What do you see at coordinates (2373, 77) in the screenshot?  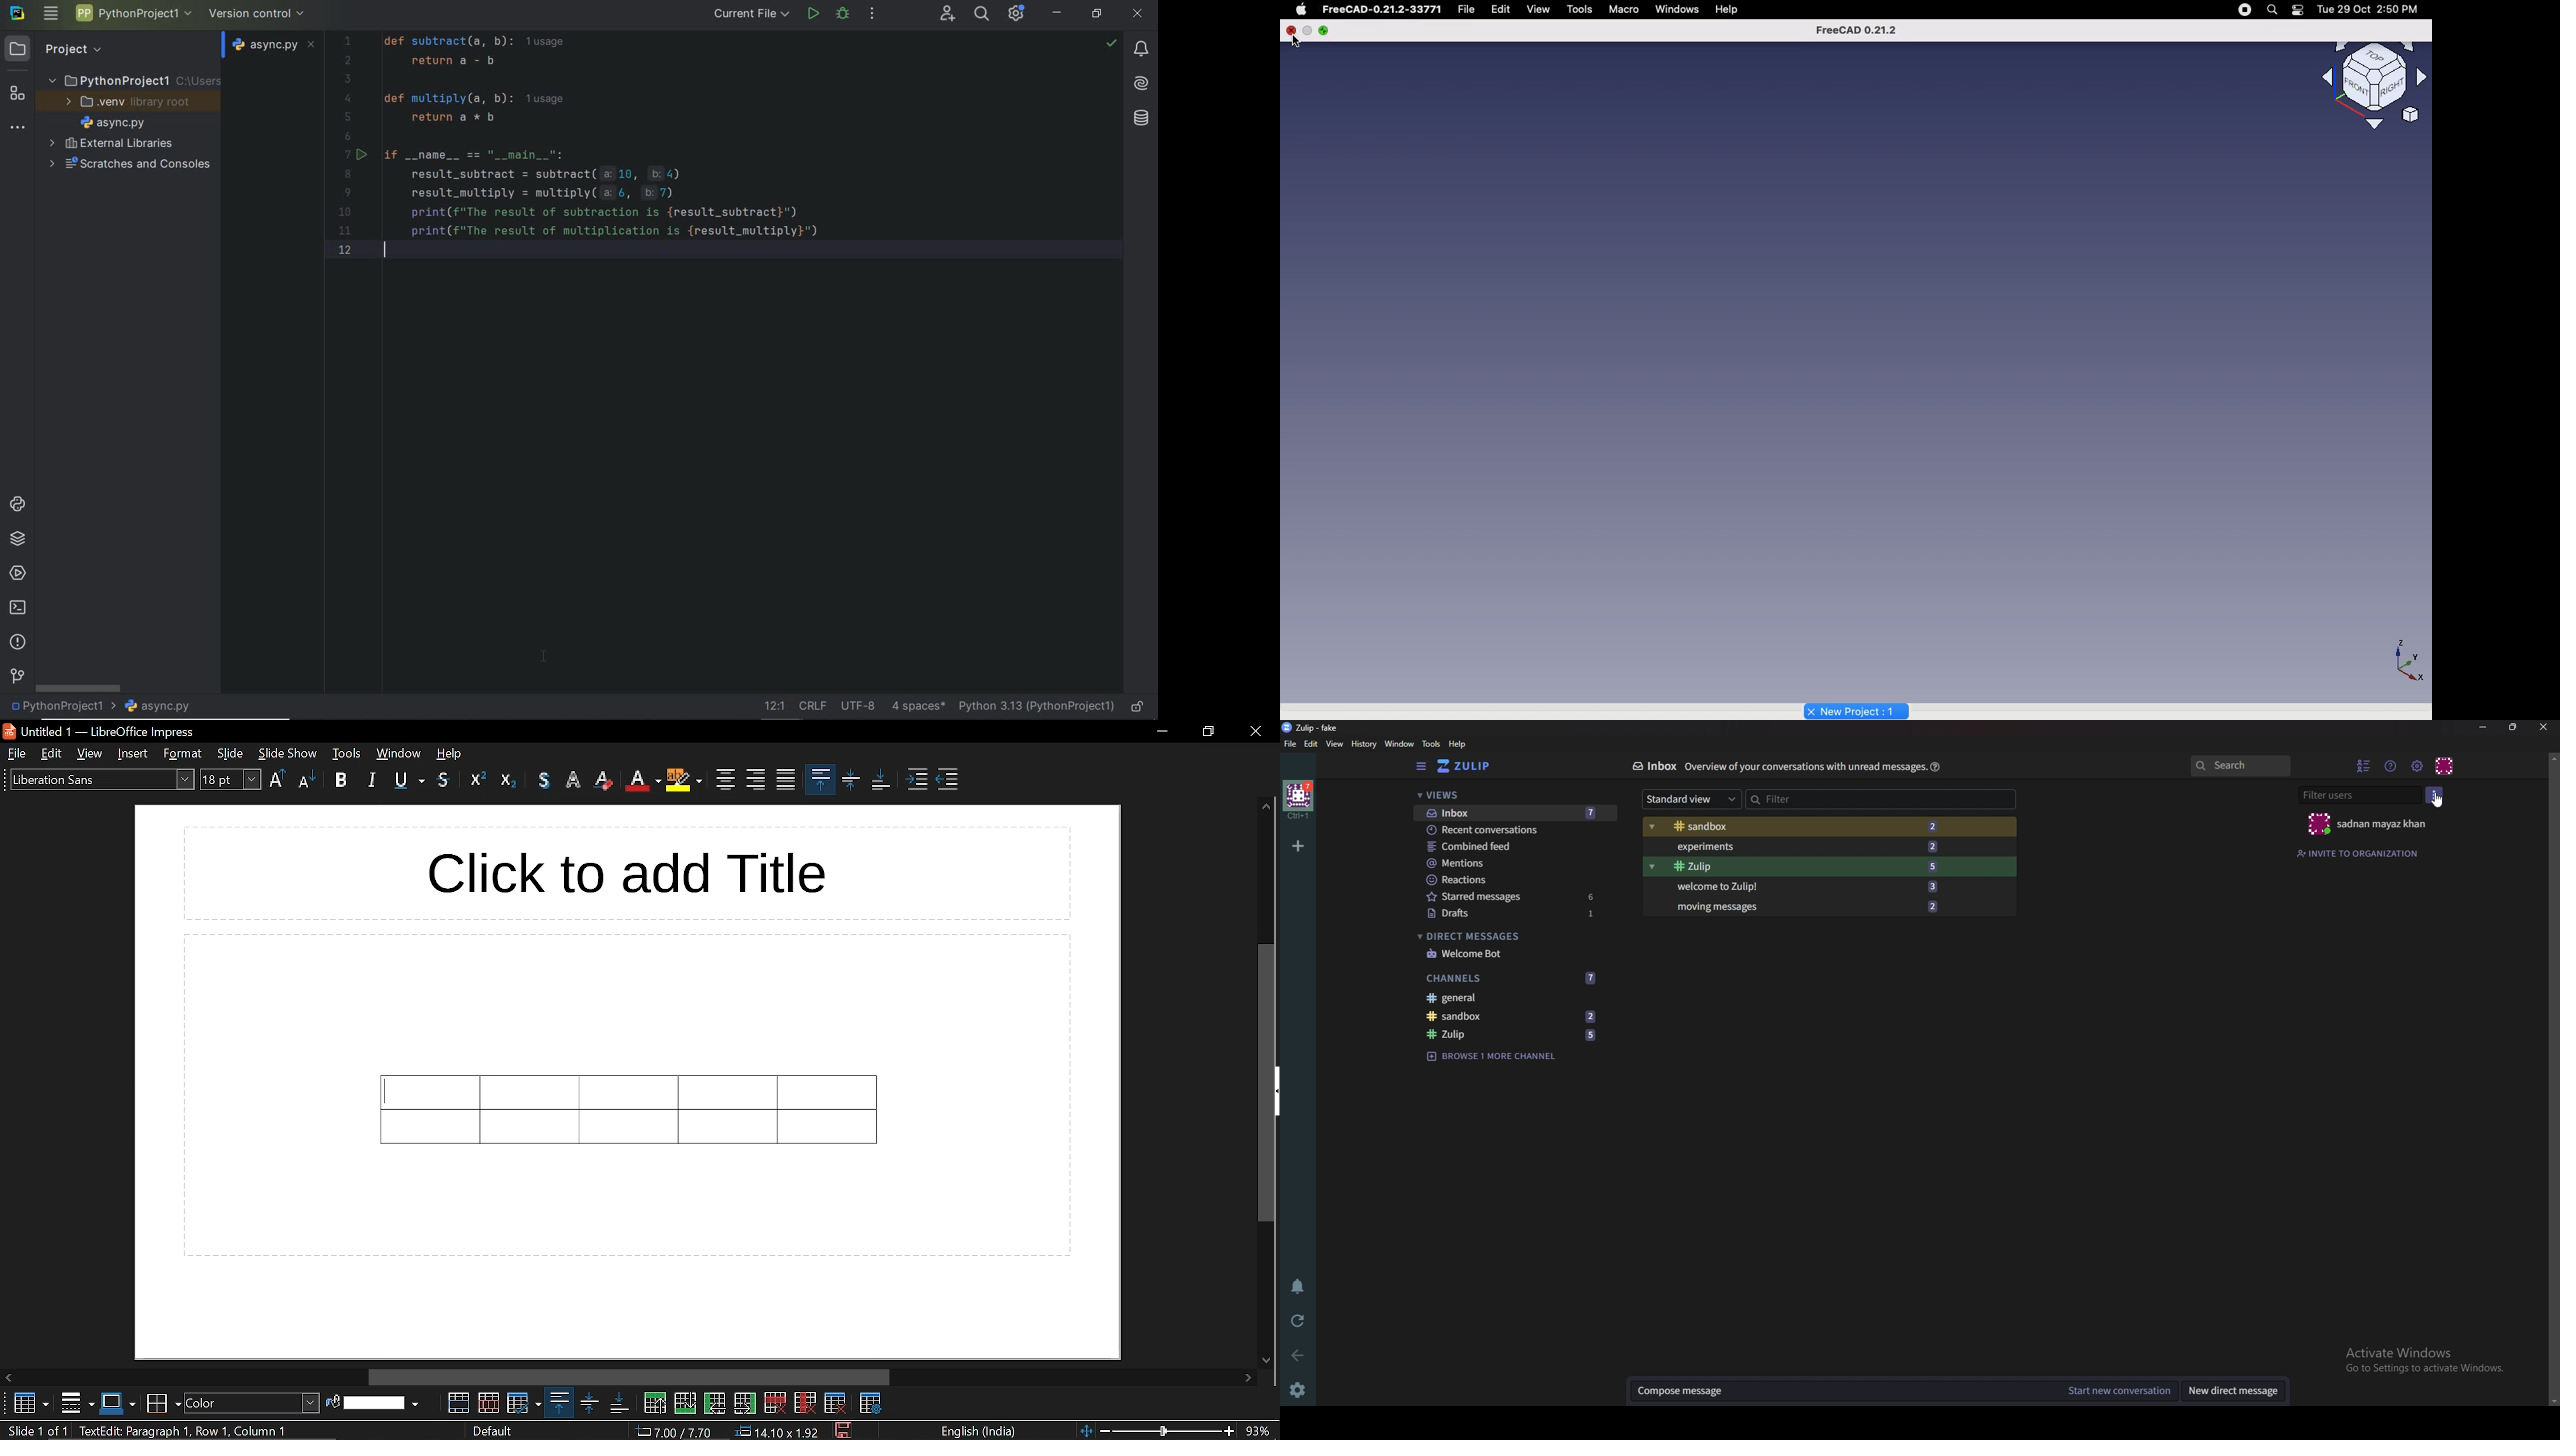 I see `Navigation styles` at bounding box center [2373, 77].